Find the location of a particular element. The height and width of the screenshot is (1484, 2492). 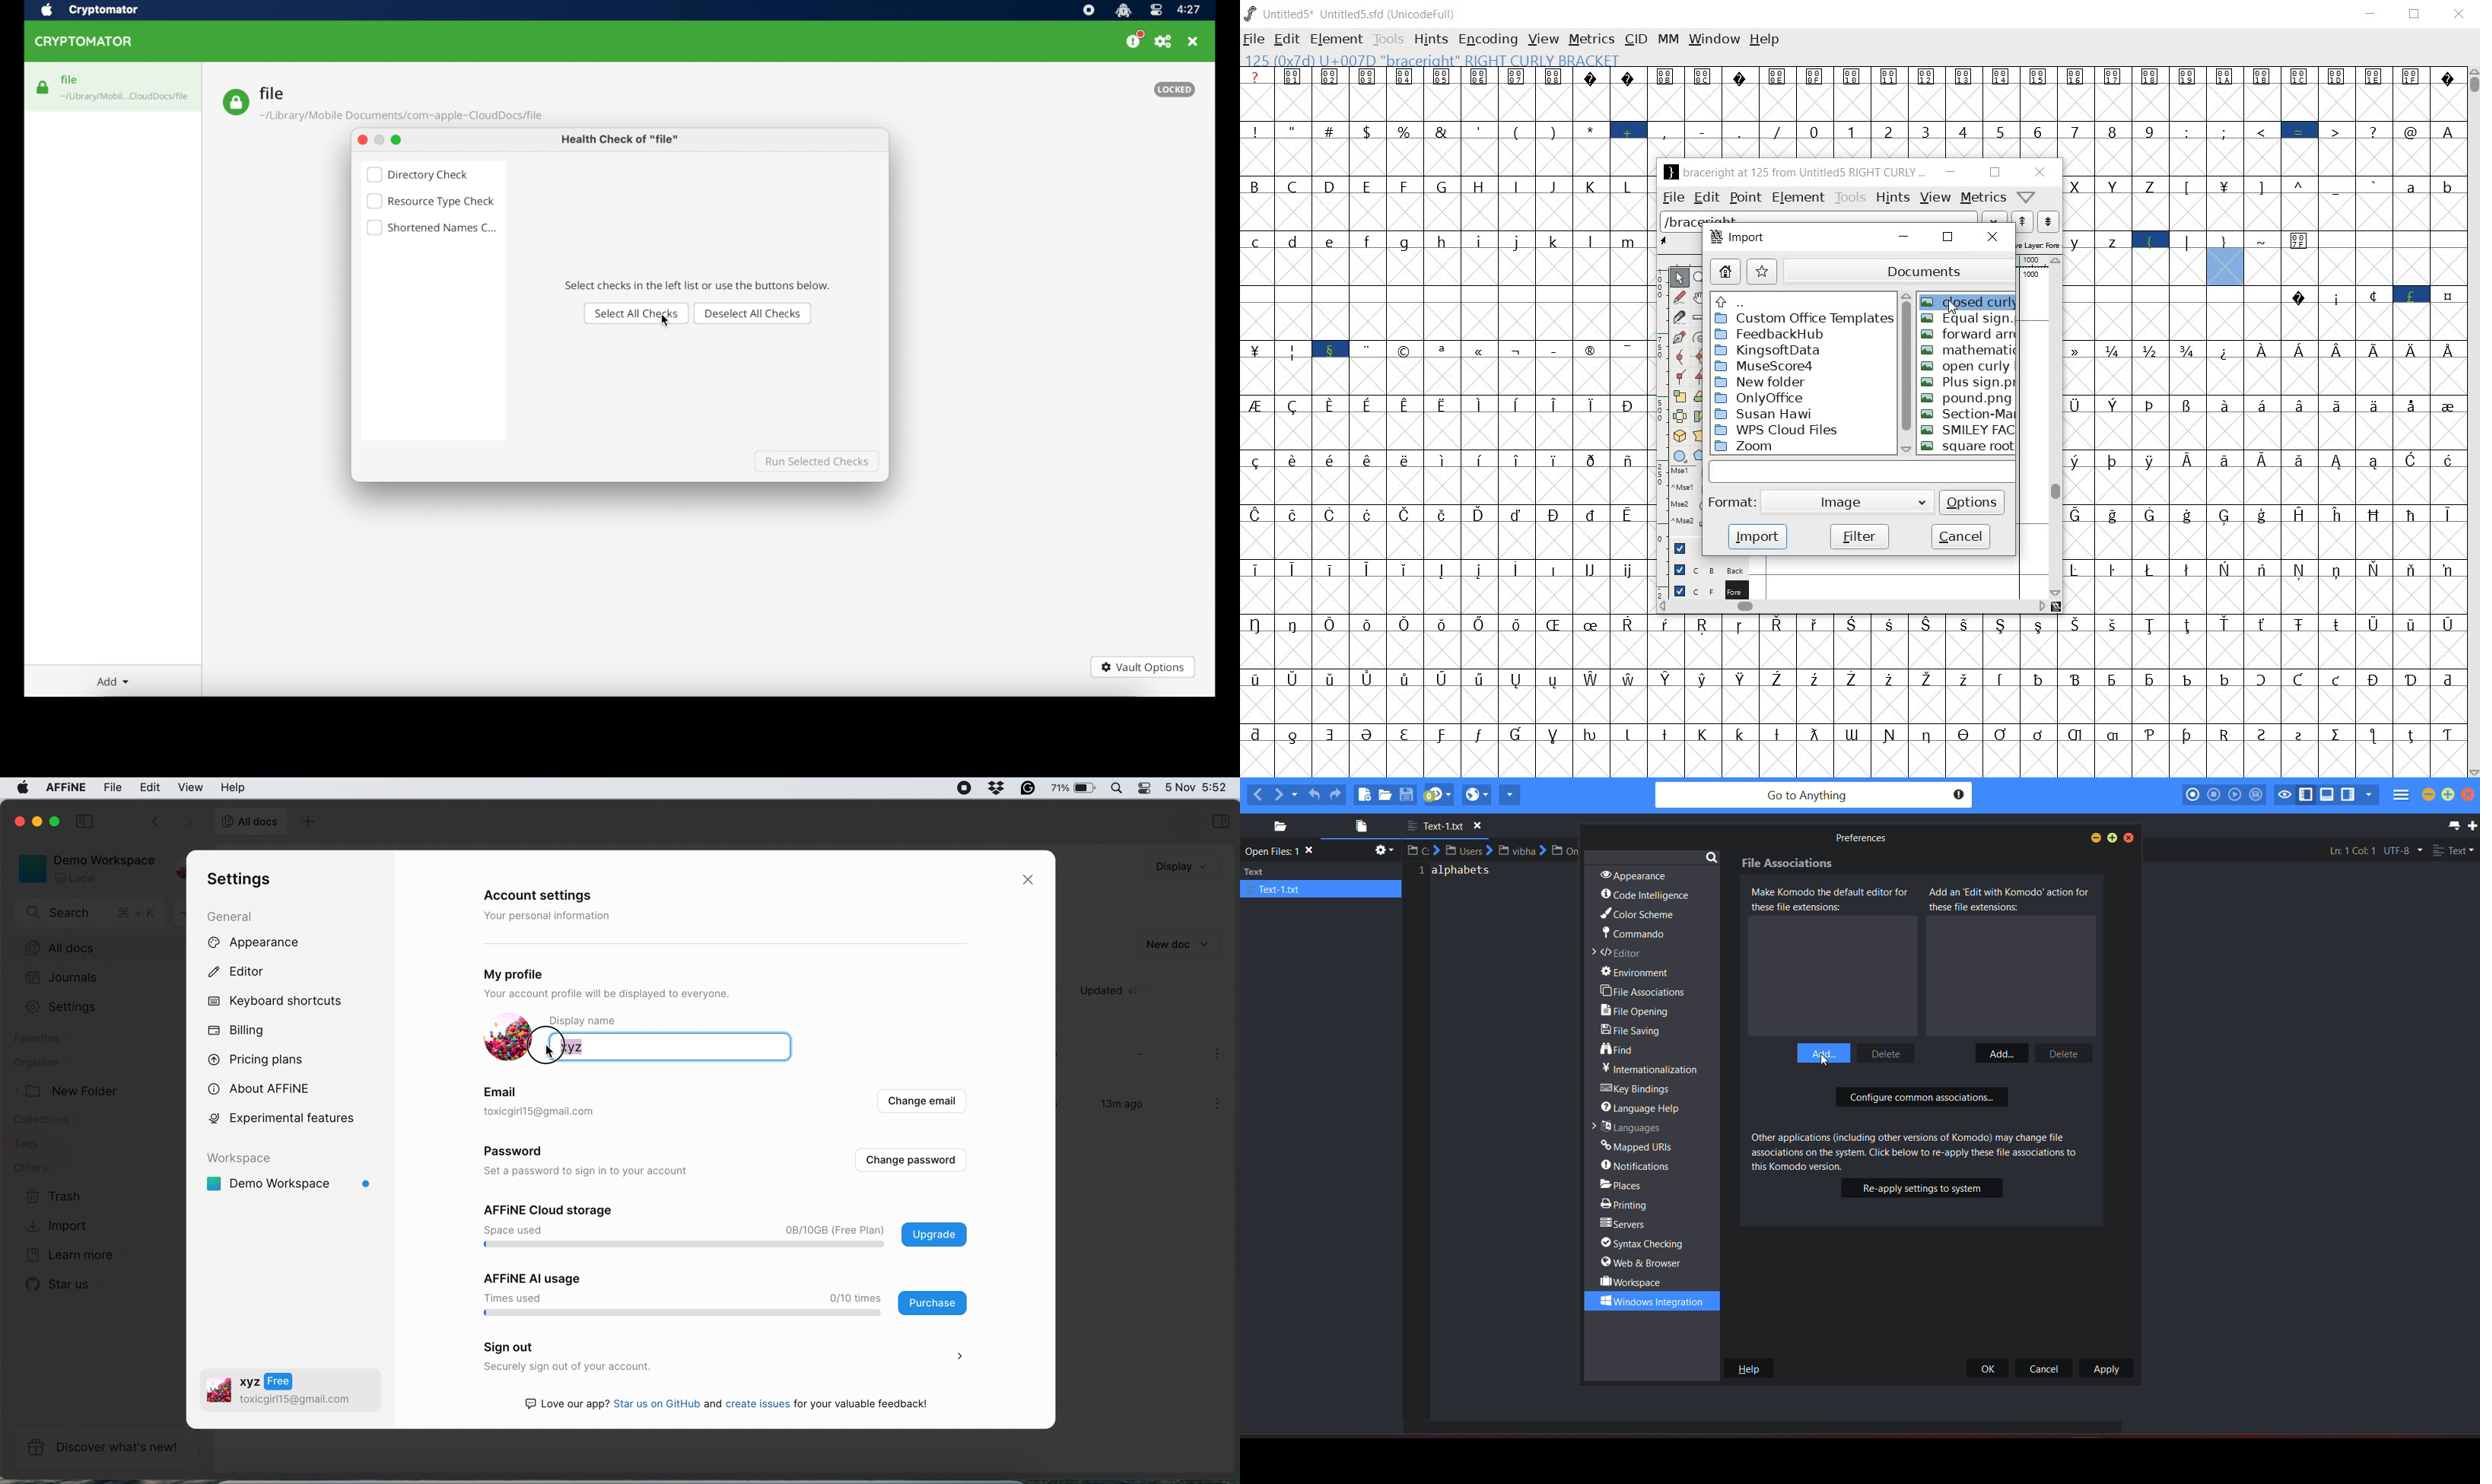

find is located at coordinates (1618, 1050).